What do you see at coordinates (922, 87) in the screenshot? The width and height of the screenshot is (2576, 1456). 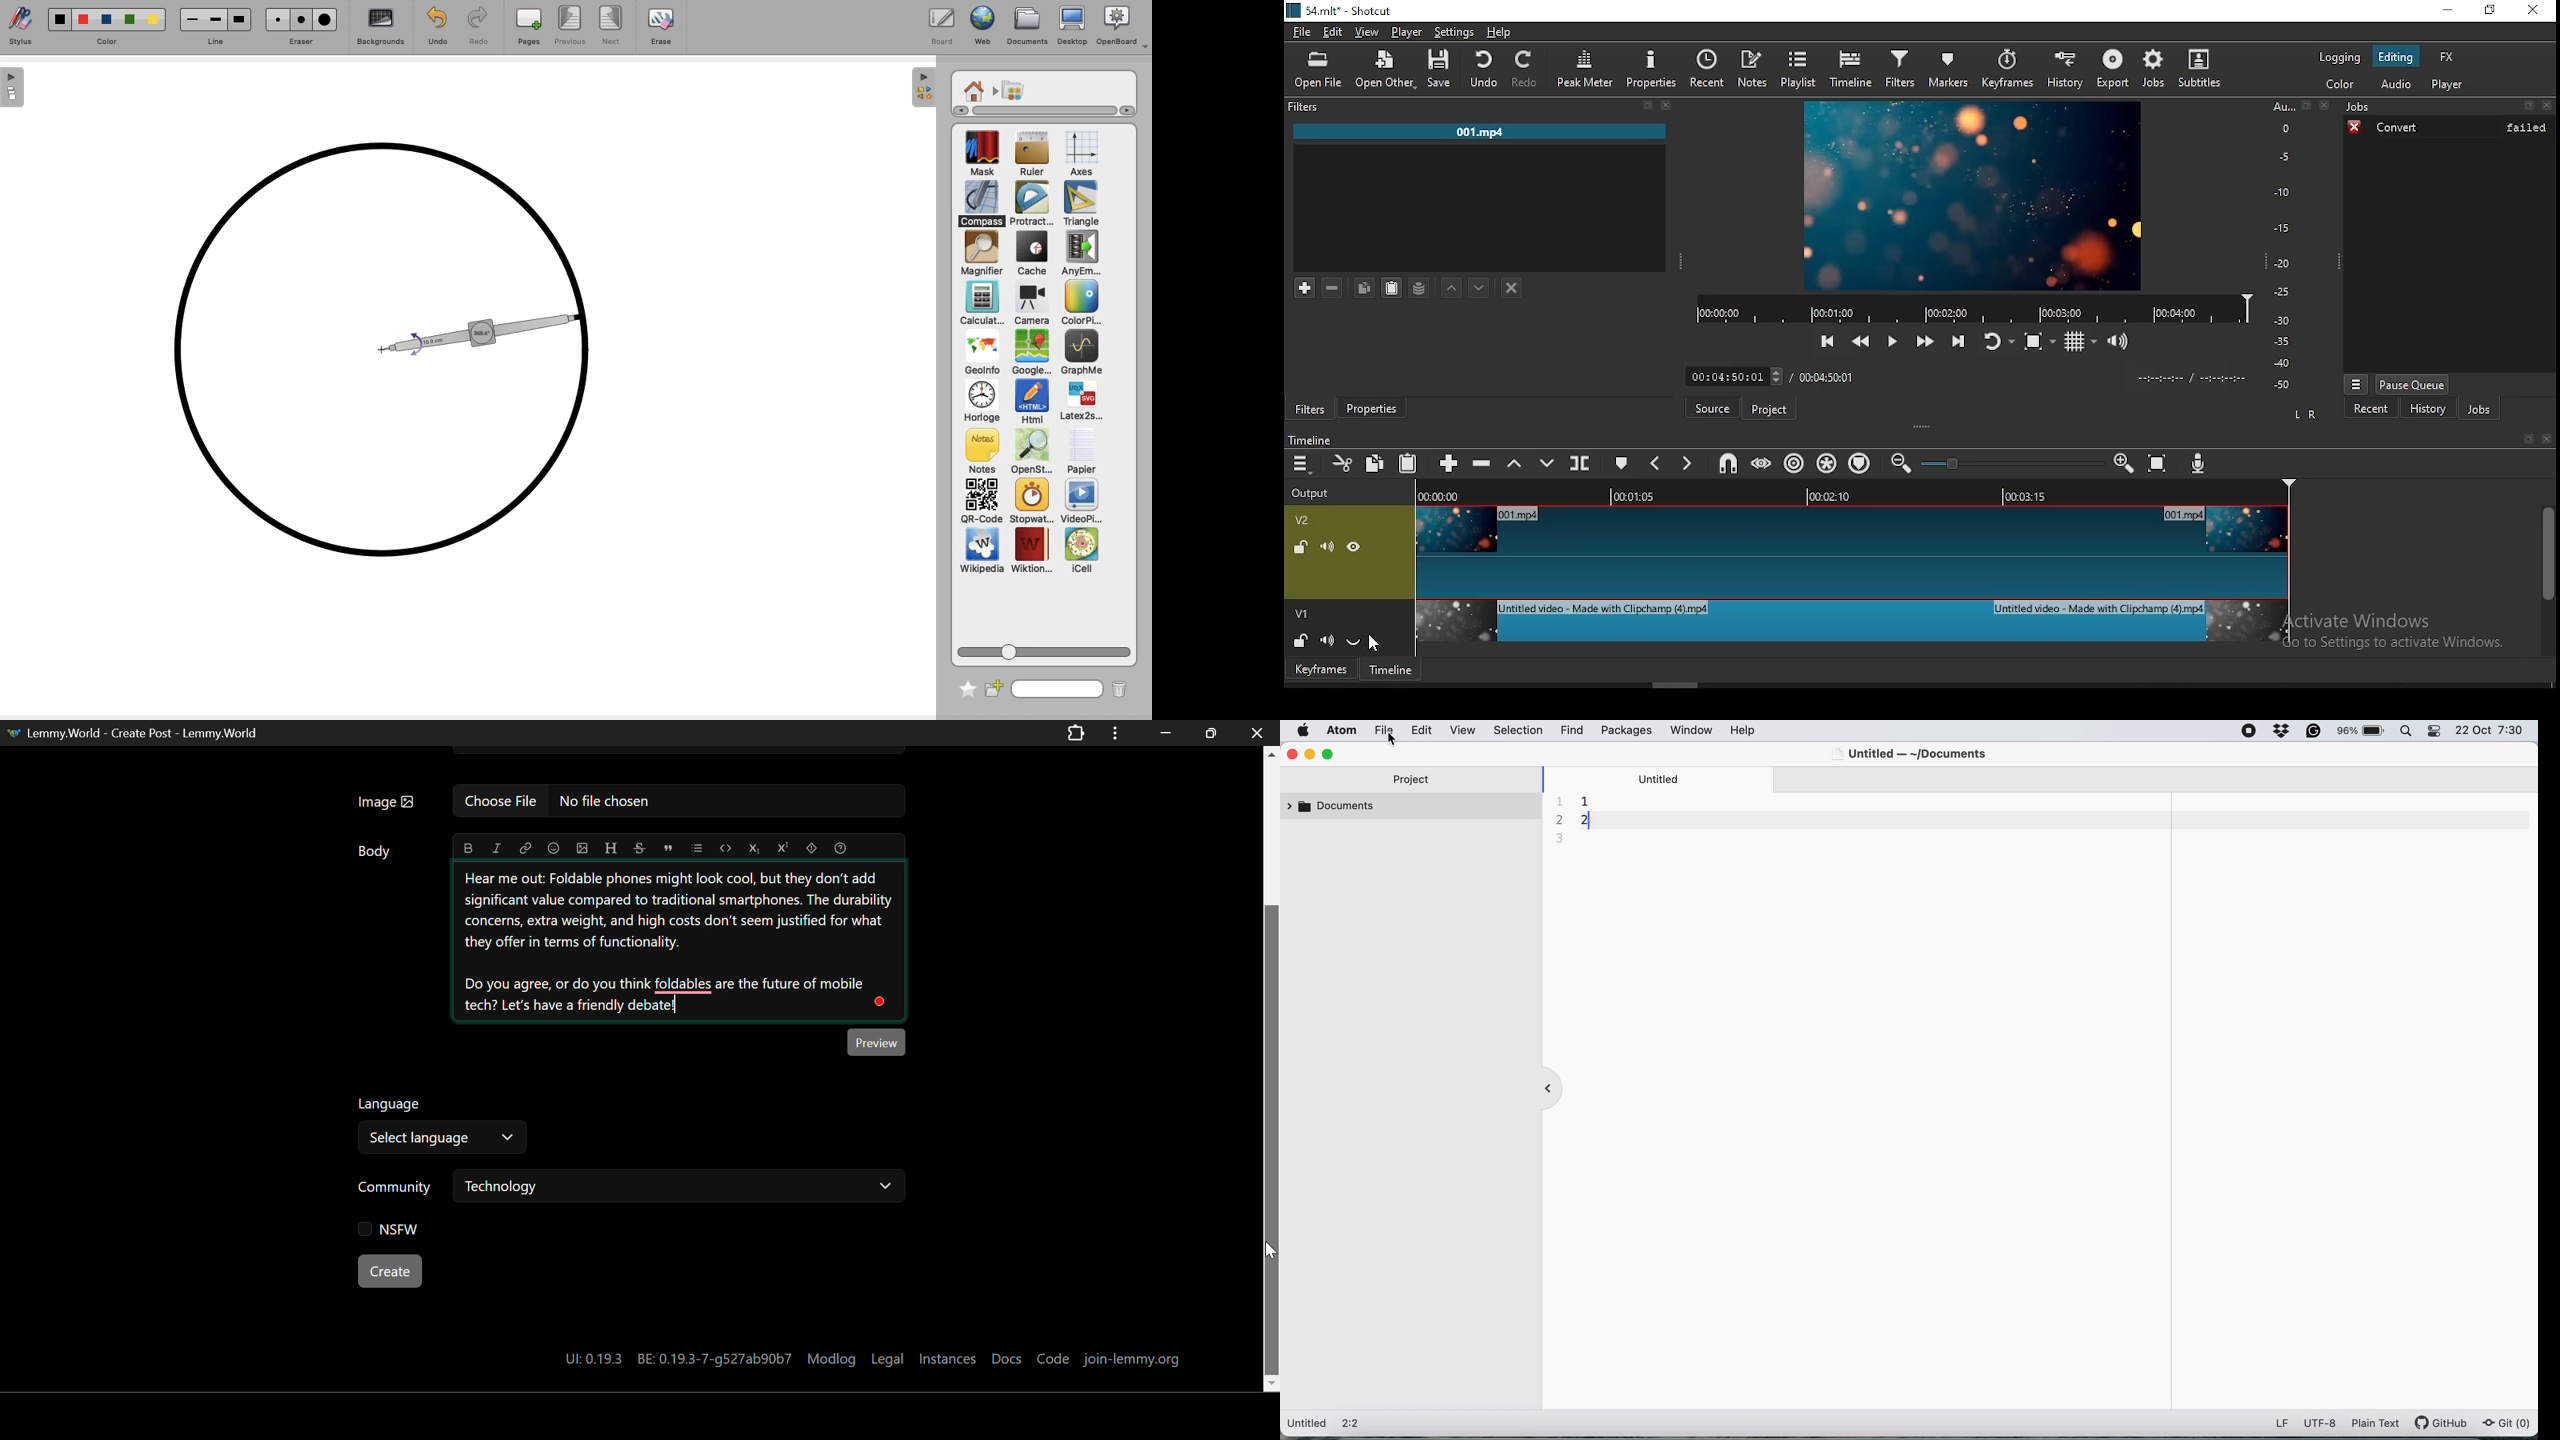 I see `hide sidebar` at bounding box center [922, 87].